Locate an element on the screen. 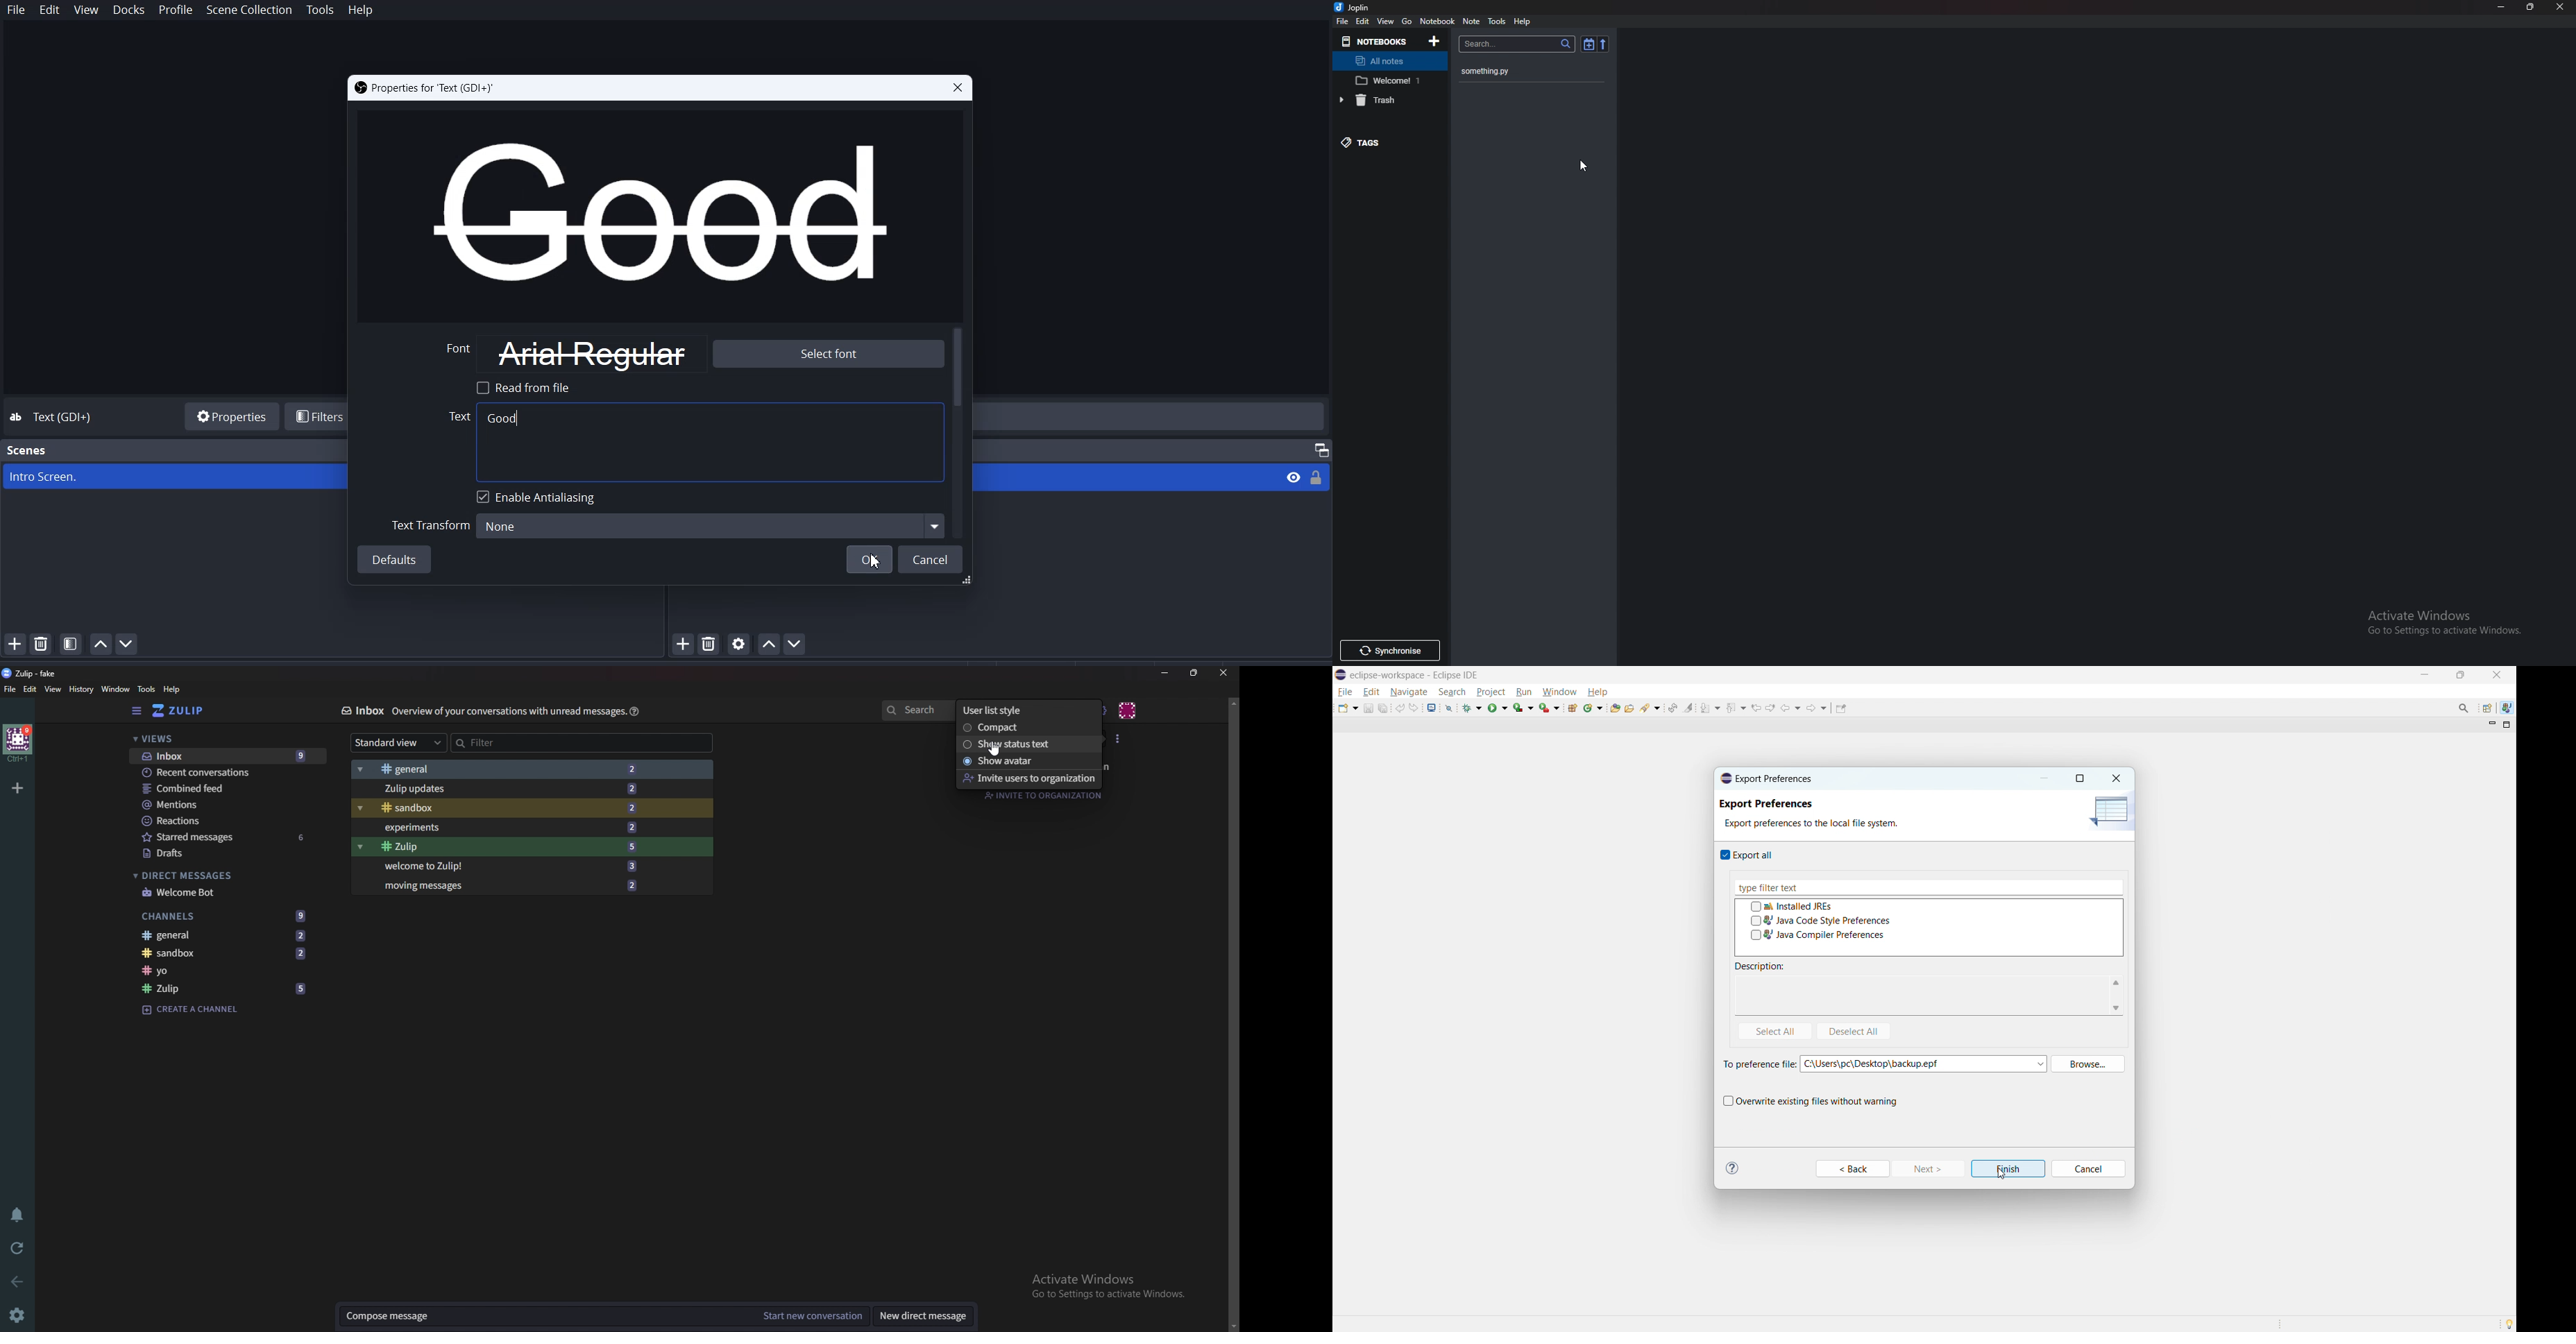  user list style is located at coordinates (1015, 709).